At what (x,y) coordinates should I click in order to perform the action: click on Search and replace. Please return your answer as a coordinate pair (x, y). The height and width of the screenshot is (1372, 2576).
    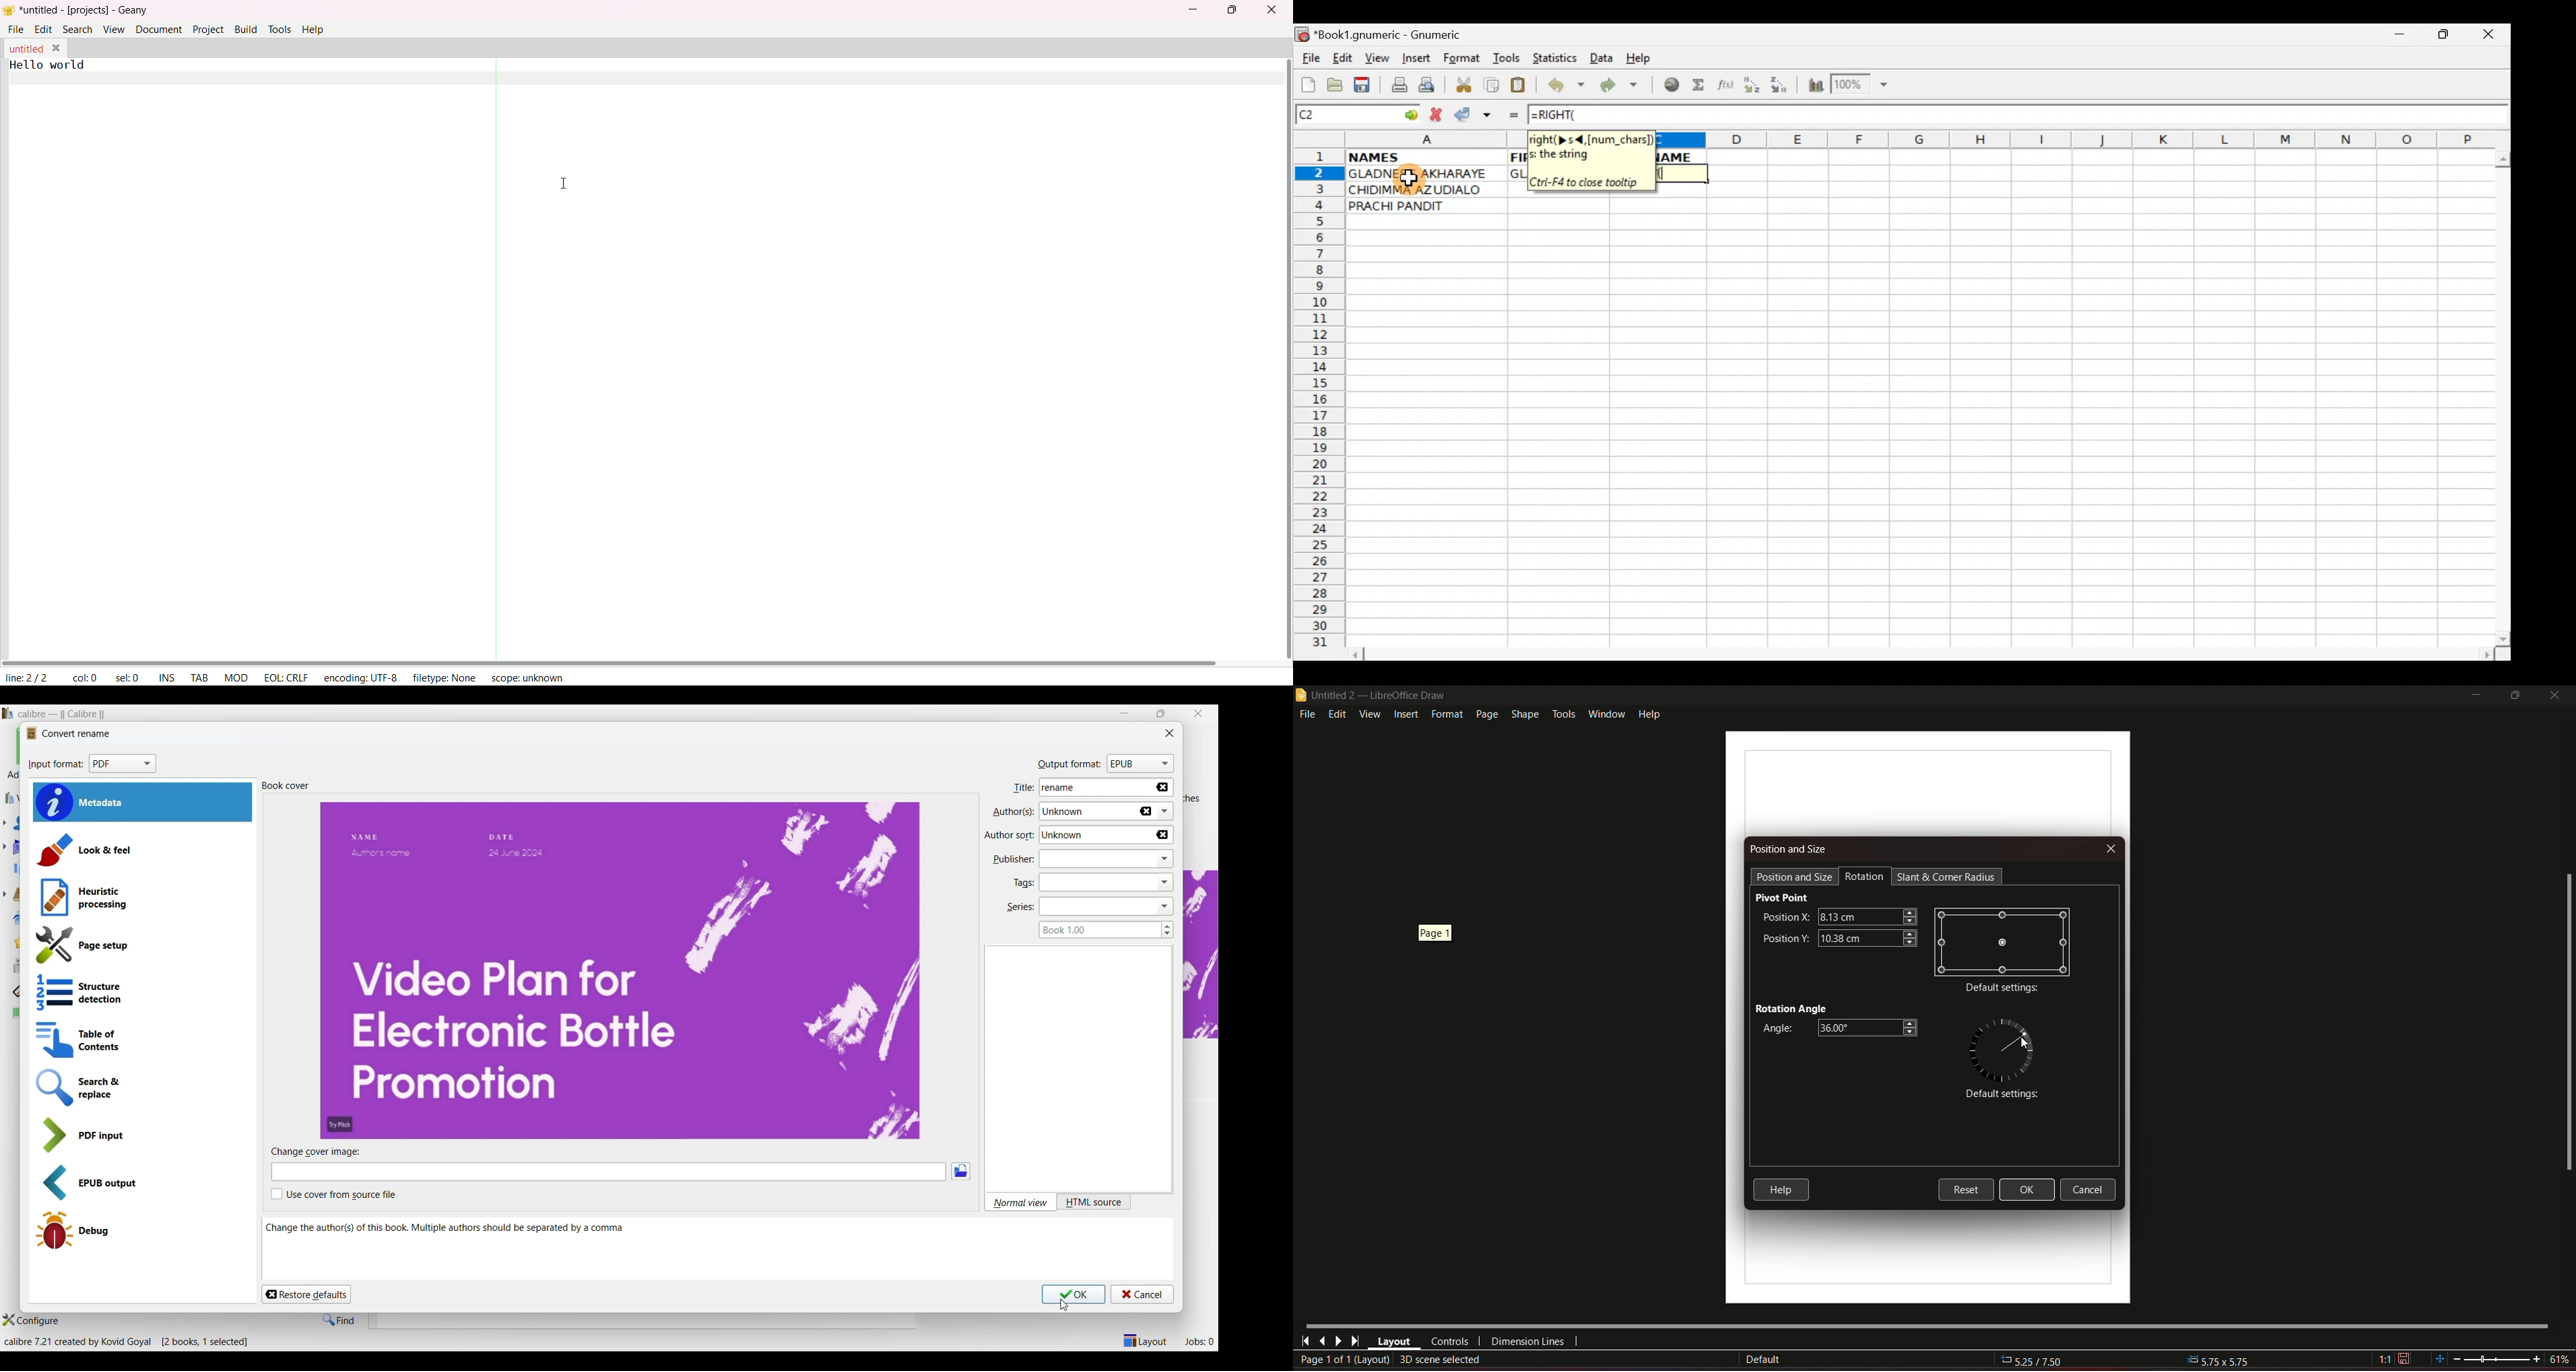
    Looking at the image, I should click on (138, 1089).